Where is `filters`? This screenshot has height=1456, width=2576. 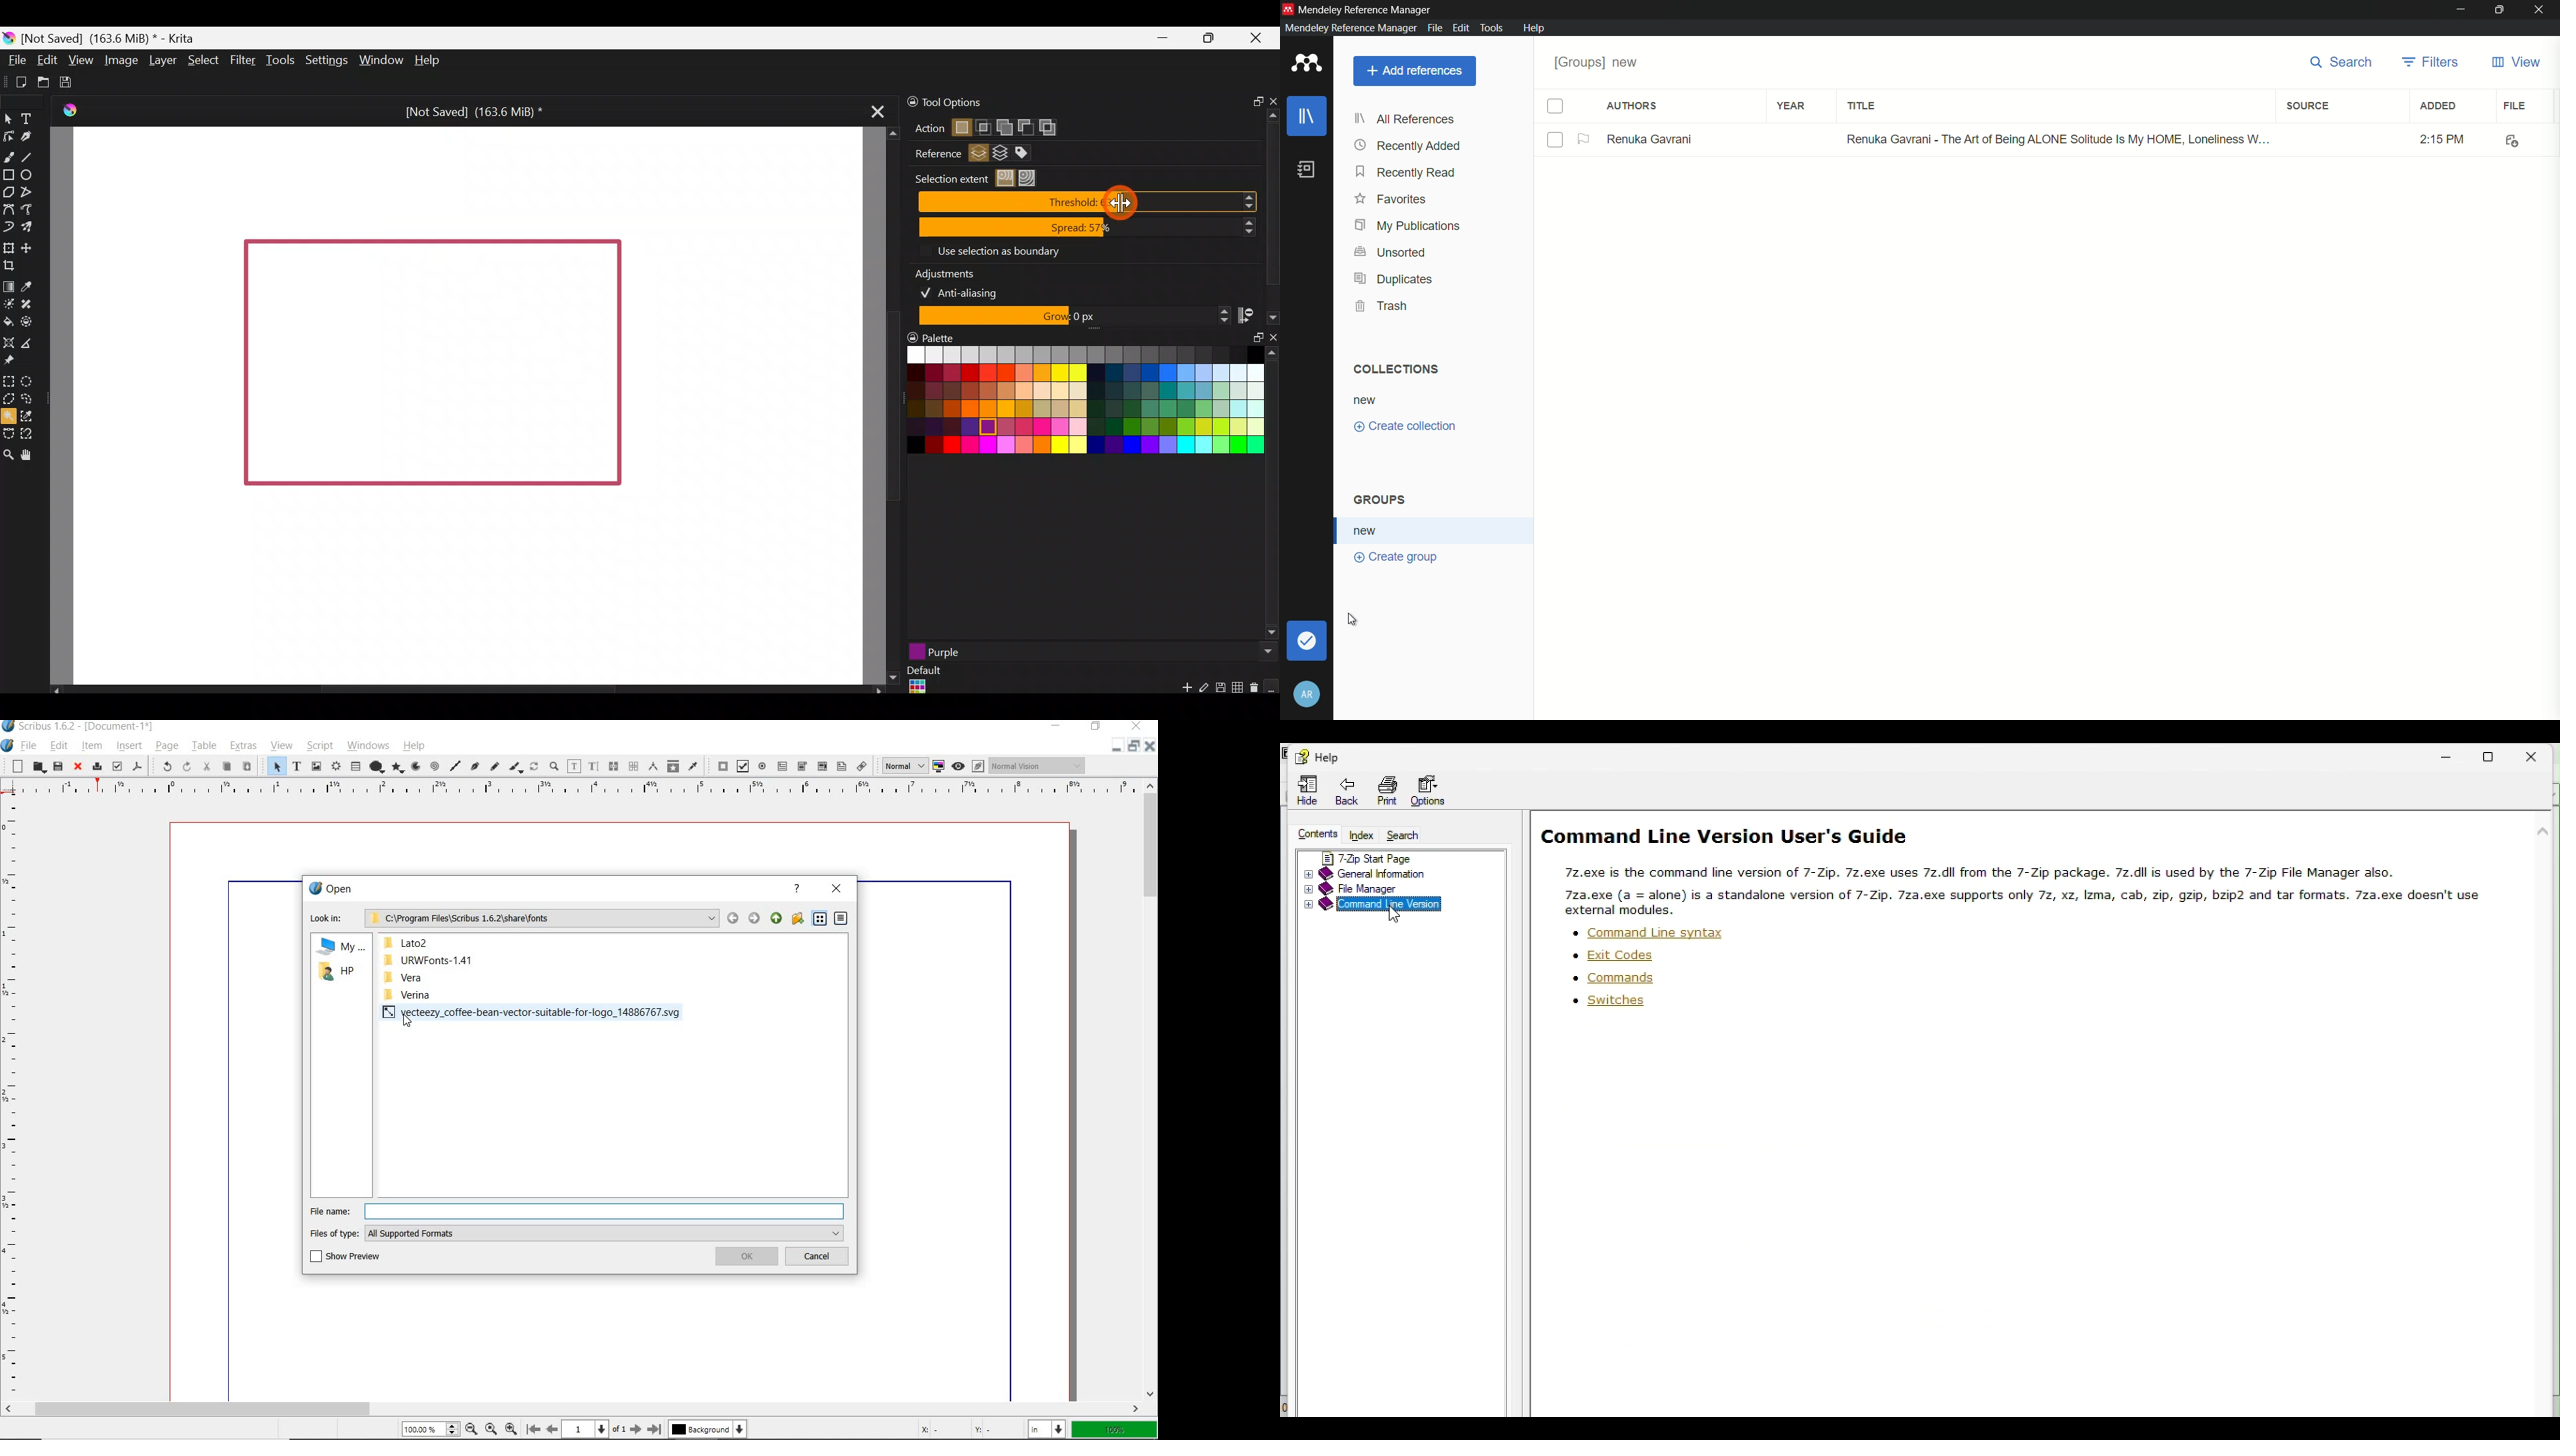 filters is located at coordinates (2433, 64).